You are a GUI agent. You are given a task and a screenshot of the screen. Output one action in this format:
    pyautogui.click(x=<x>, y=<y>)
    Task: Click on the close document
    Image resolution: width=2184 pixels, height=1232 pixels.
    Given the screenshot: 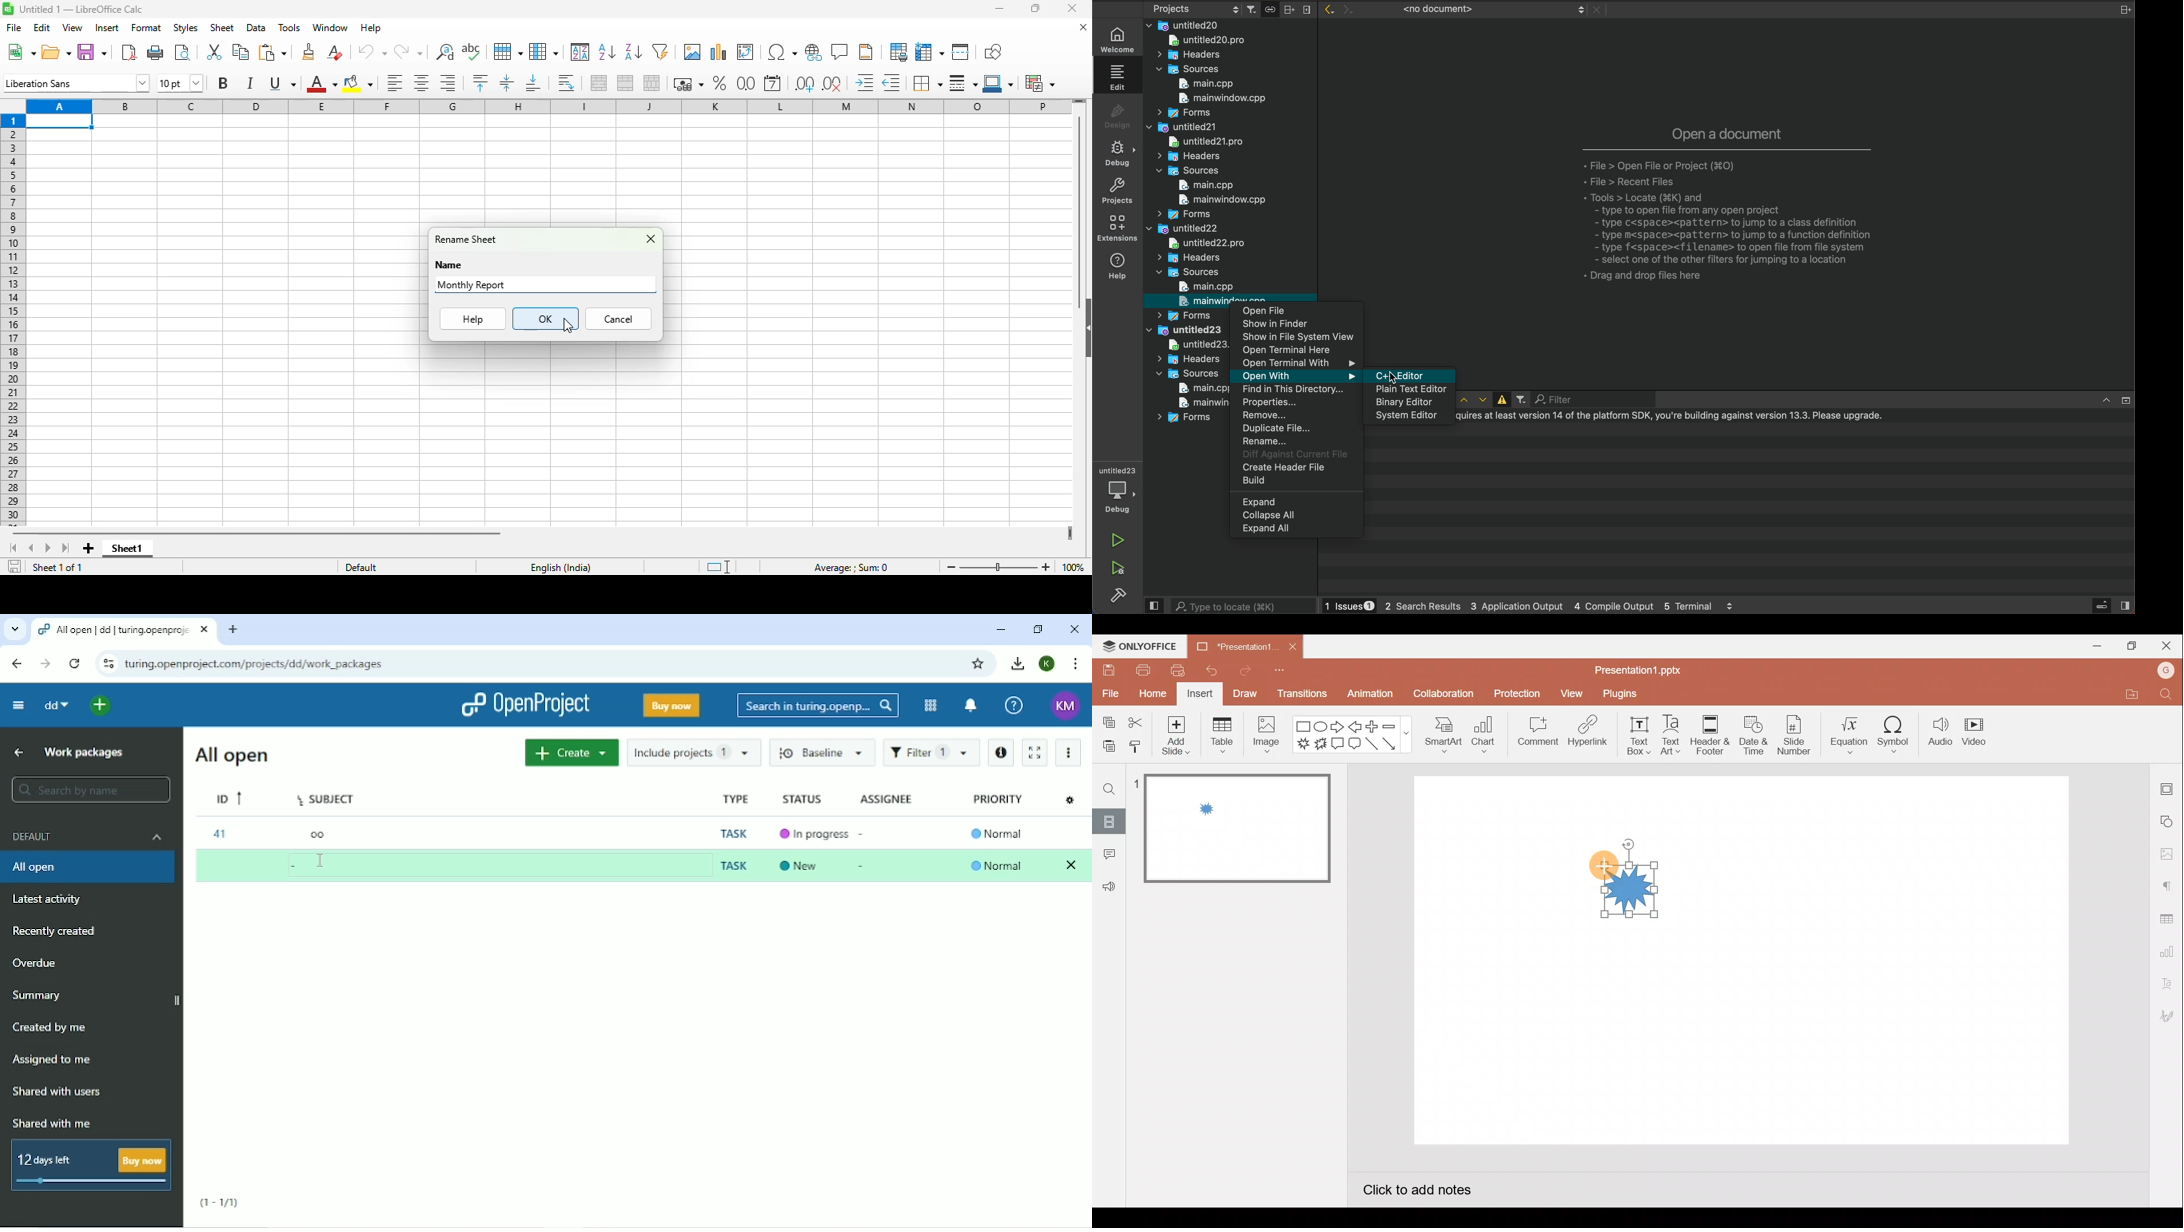 What is the action you would take?
    pyautogui.click(x=1082, y=27)
    